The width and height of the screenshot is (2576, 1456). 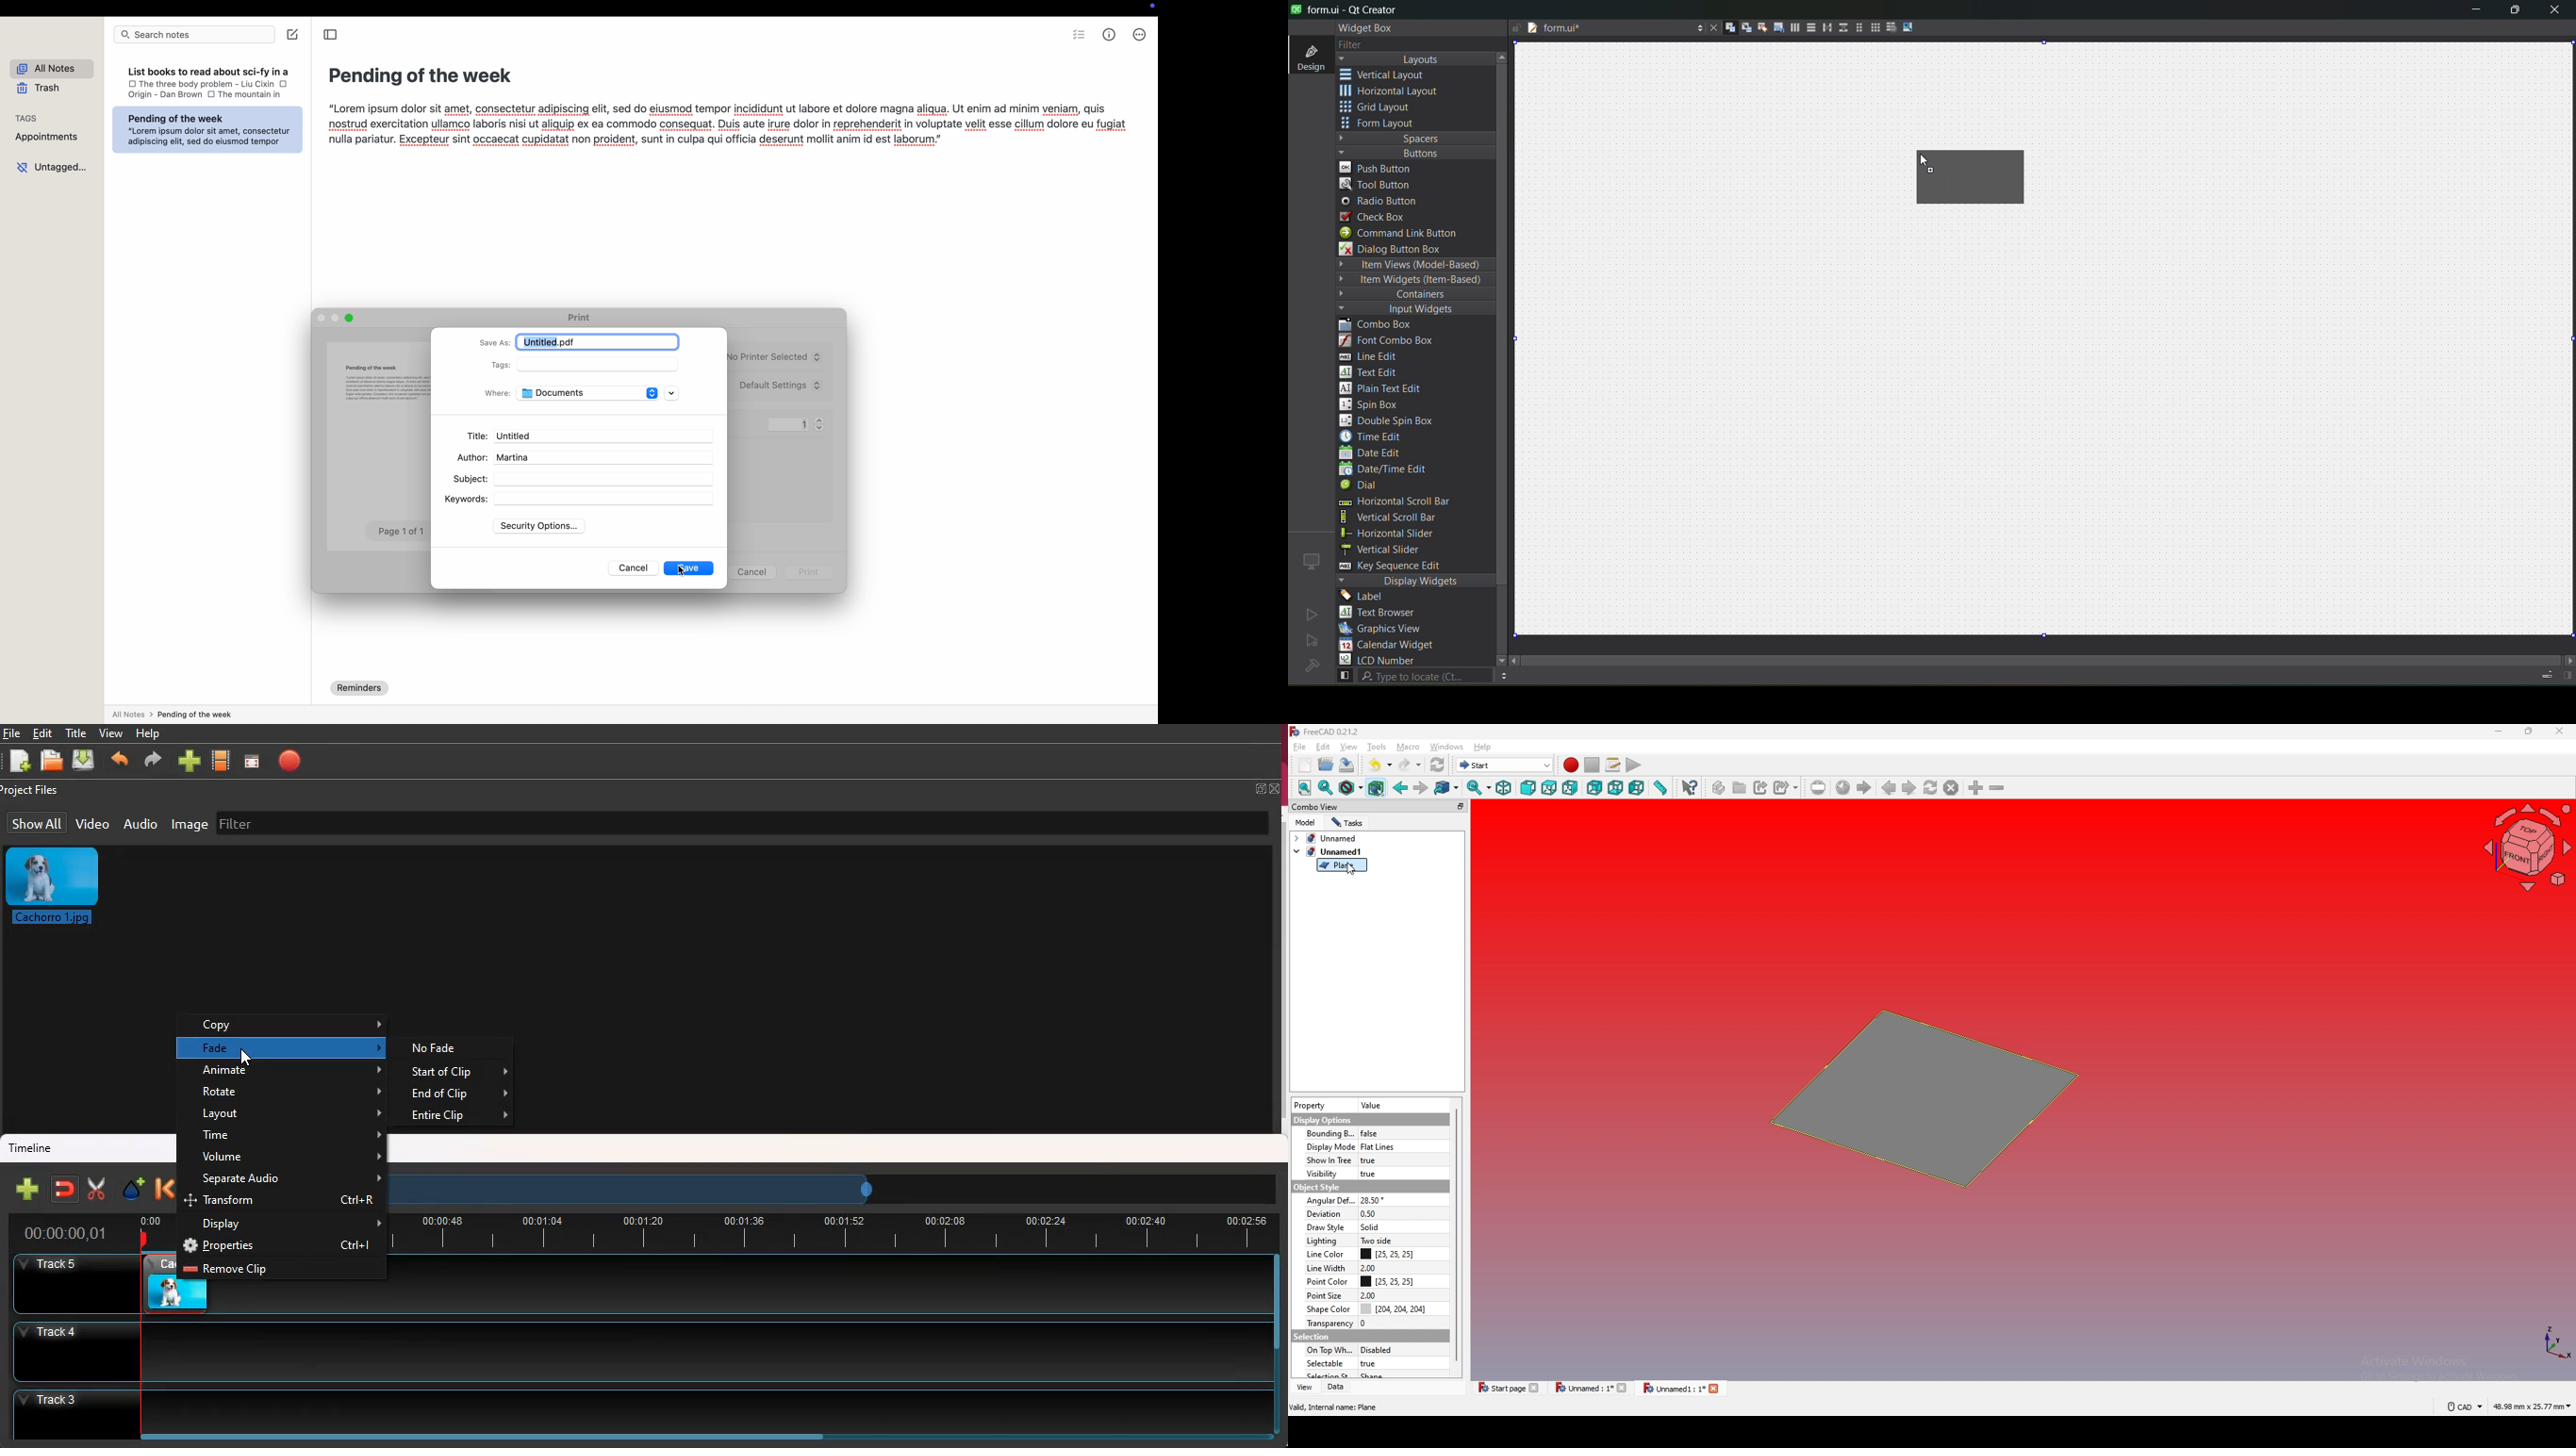 What do you see at coordinates (1911, 27) in the screenshot?
I see `adjust size` at bounding box center [1911, 27].